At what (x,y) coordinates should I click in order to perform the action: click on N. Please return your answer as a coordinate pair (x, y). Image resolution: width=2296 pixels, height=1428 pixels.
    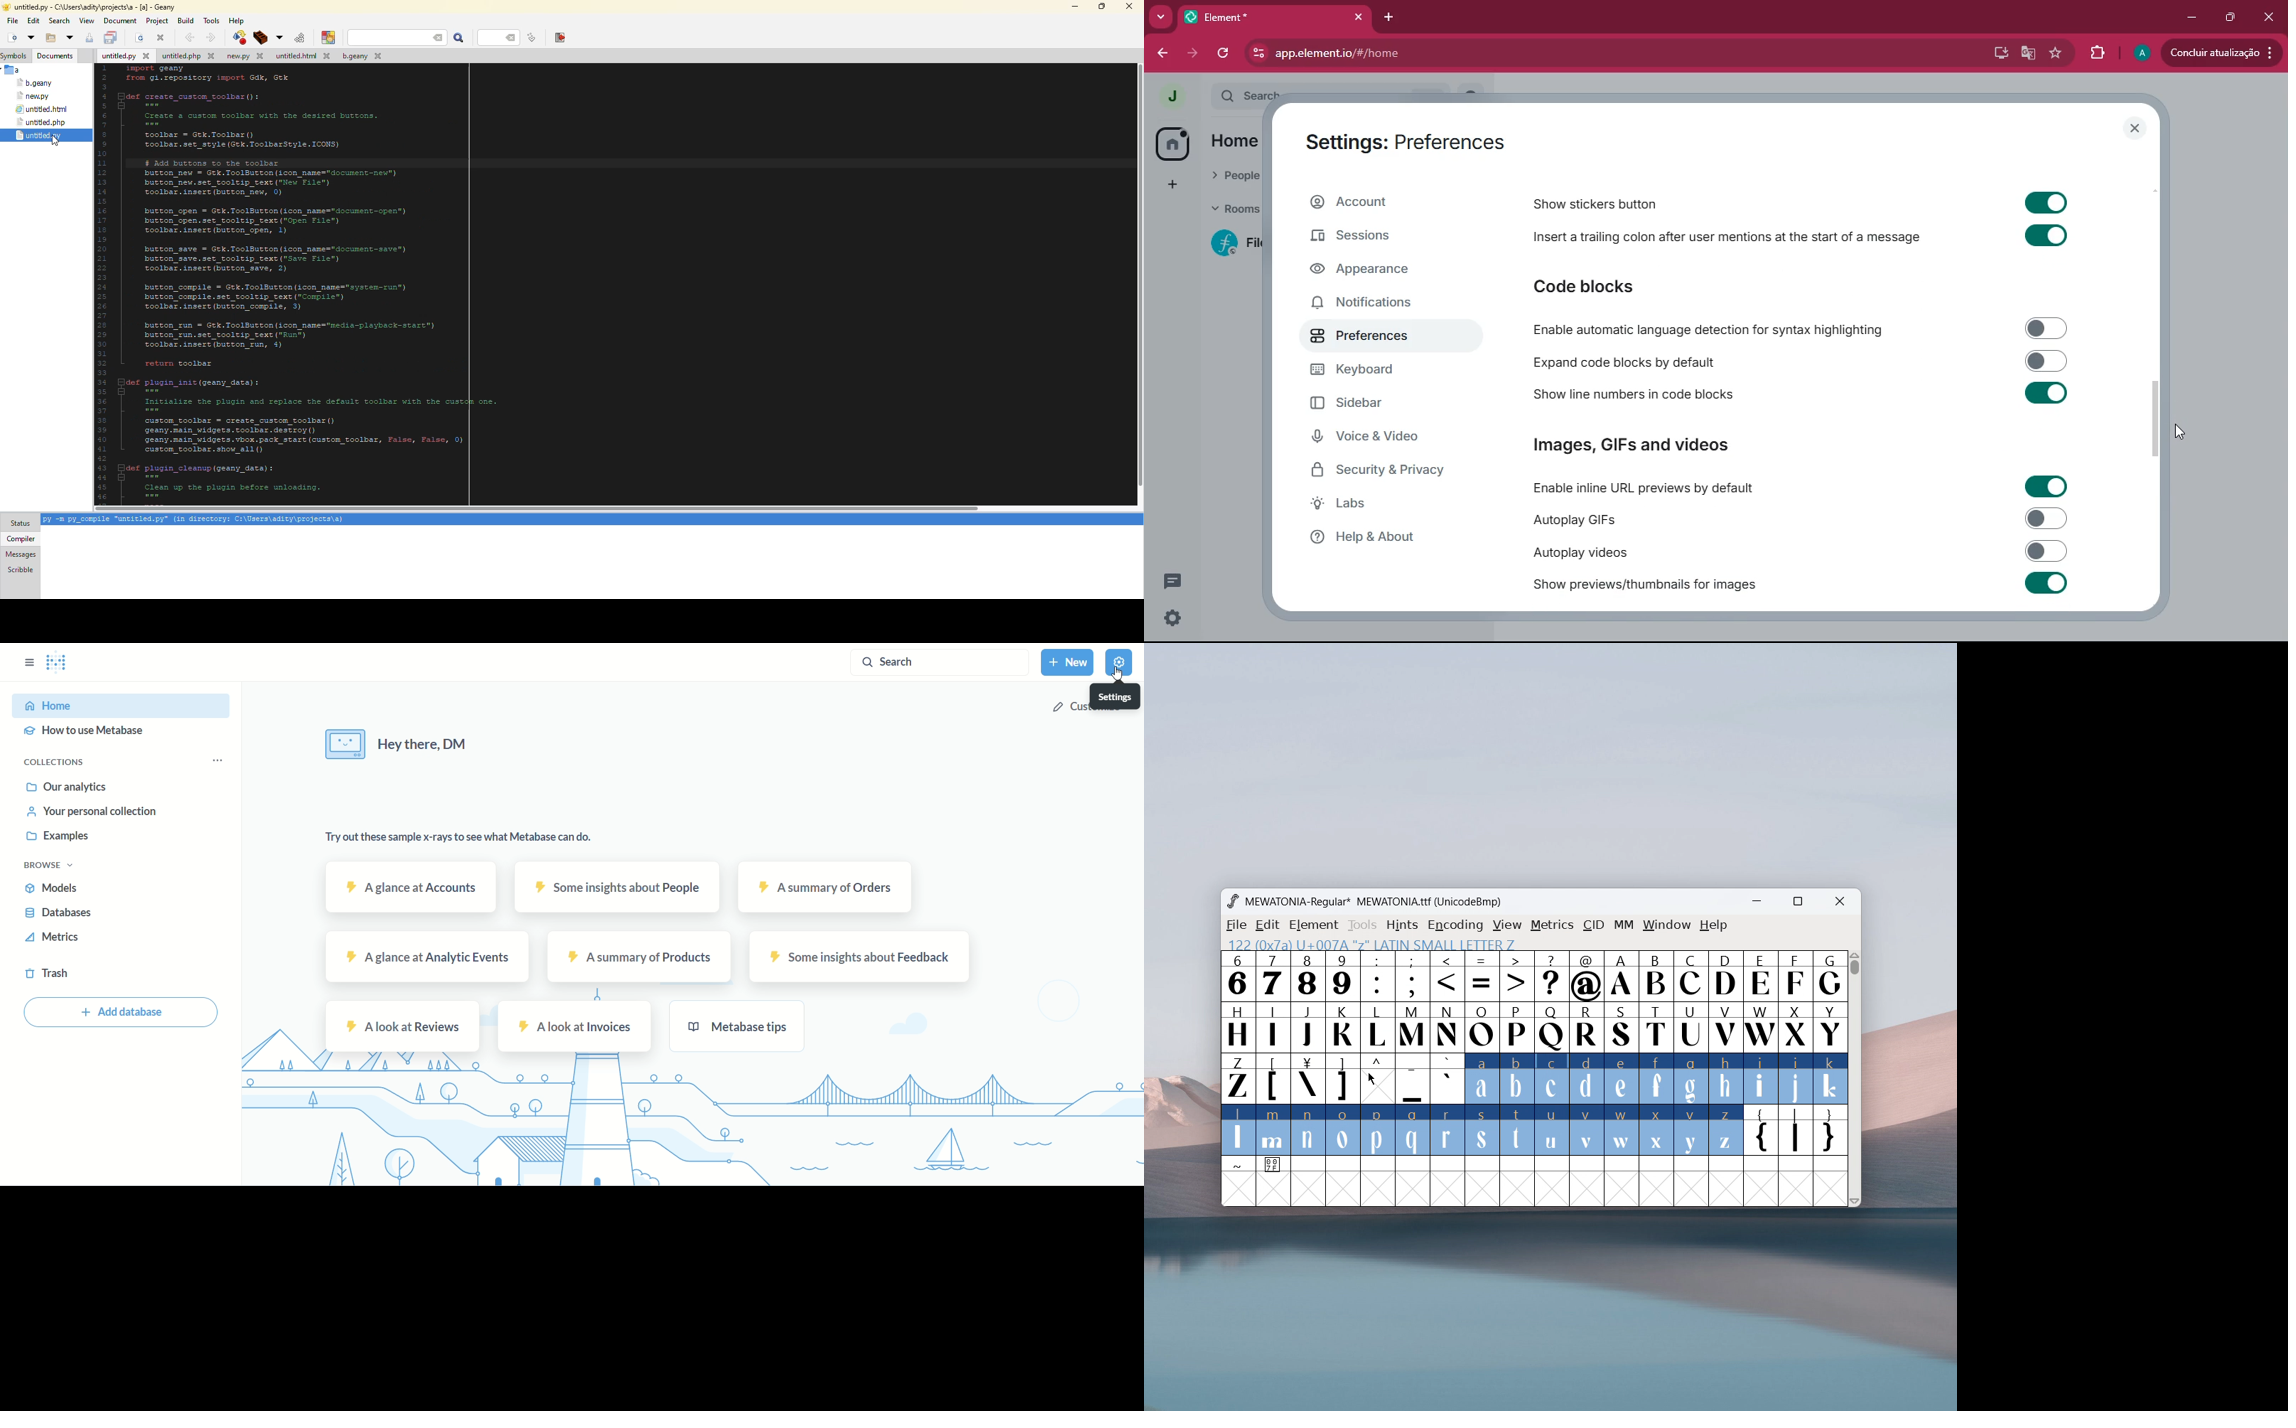
    Looking at the image, I should click on (1448, 1027).